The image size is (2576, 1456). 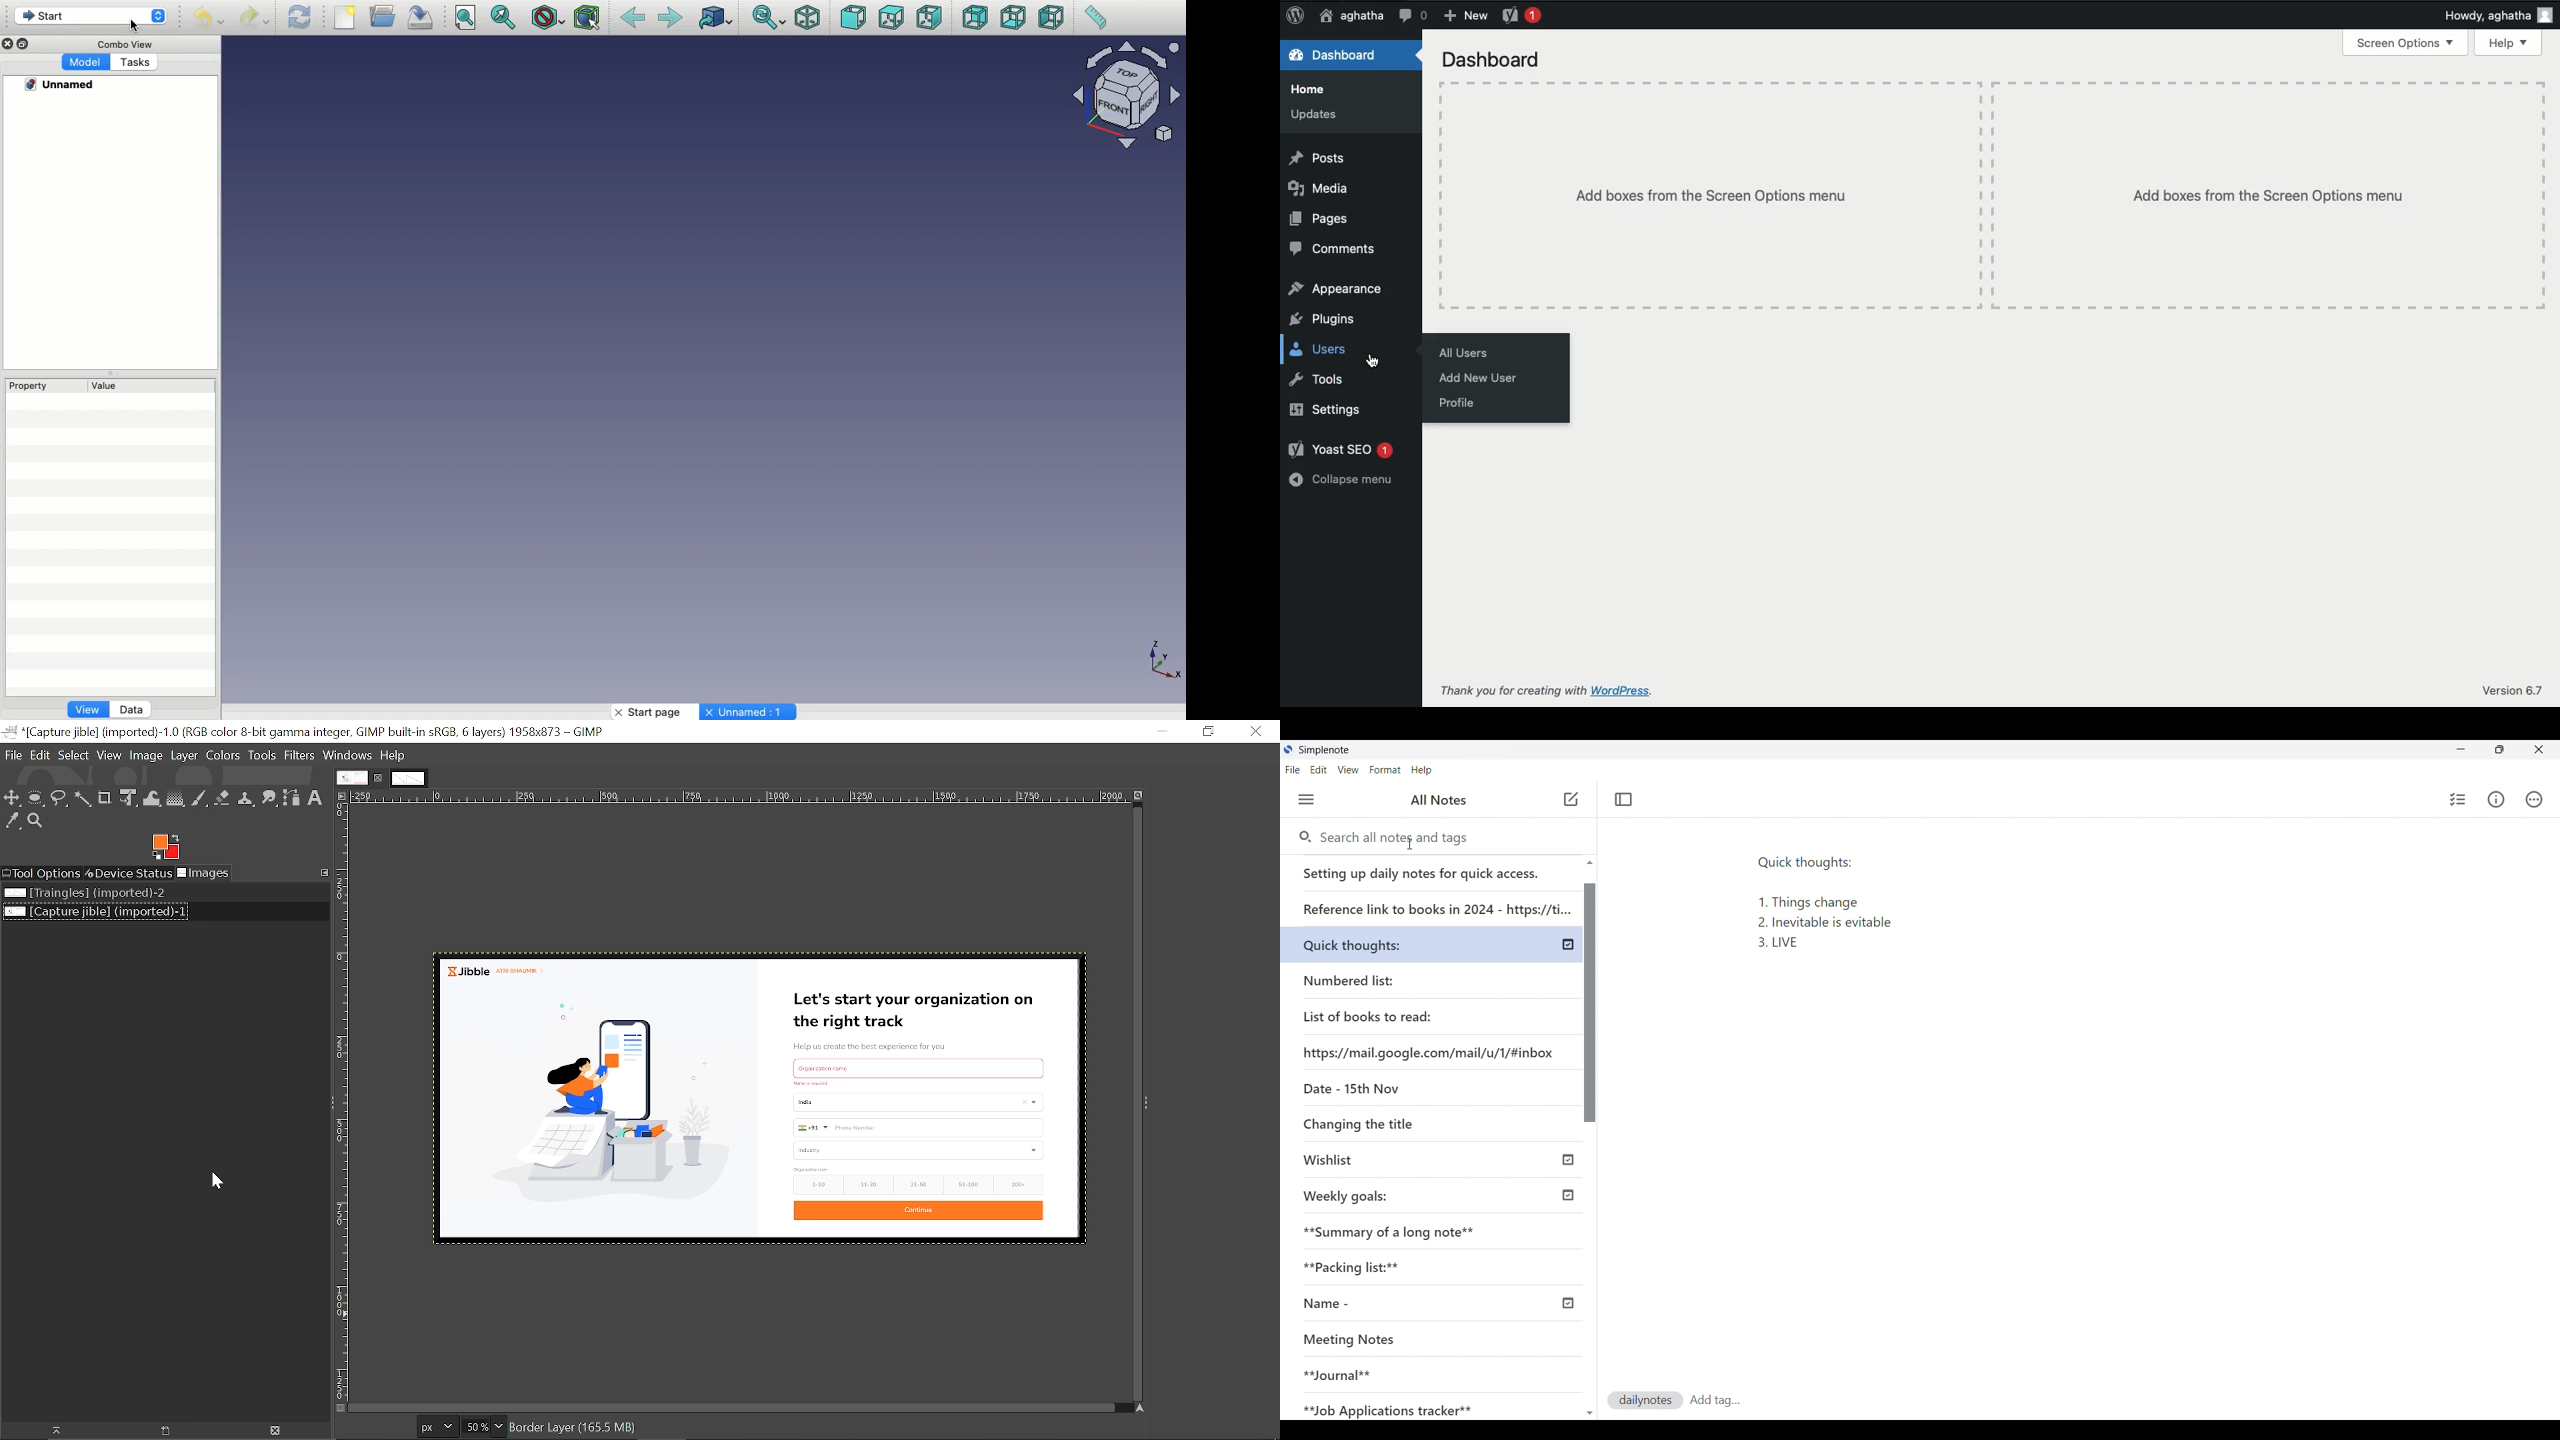 What do you see at coordinates (96, 911) in the screenshot?
I see `Current file named "Capture Jible"` at bounding box center [96, 911].